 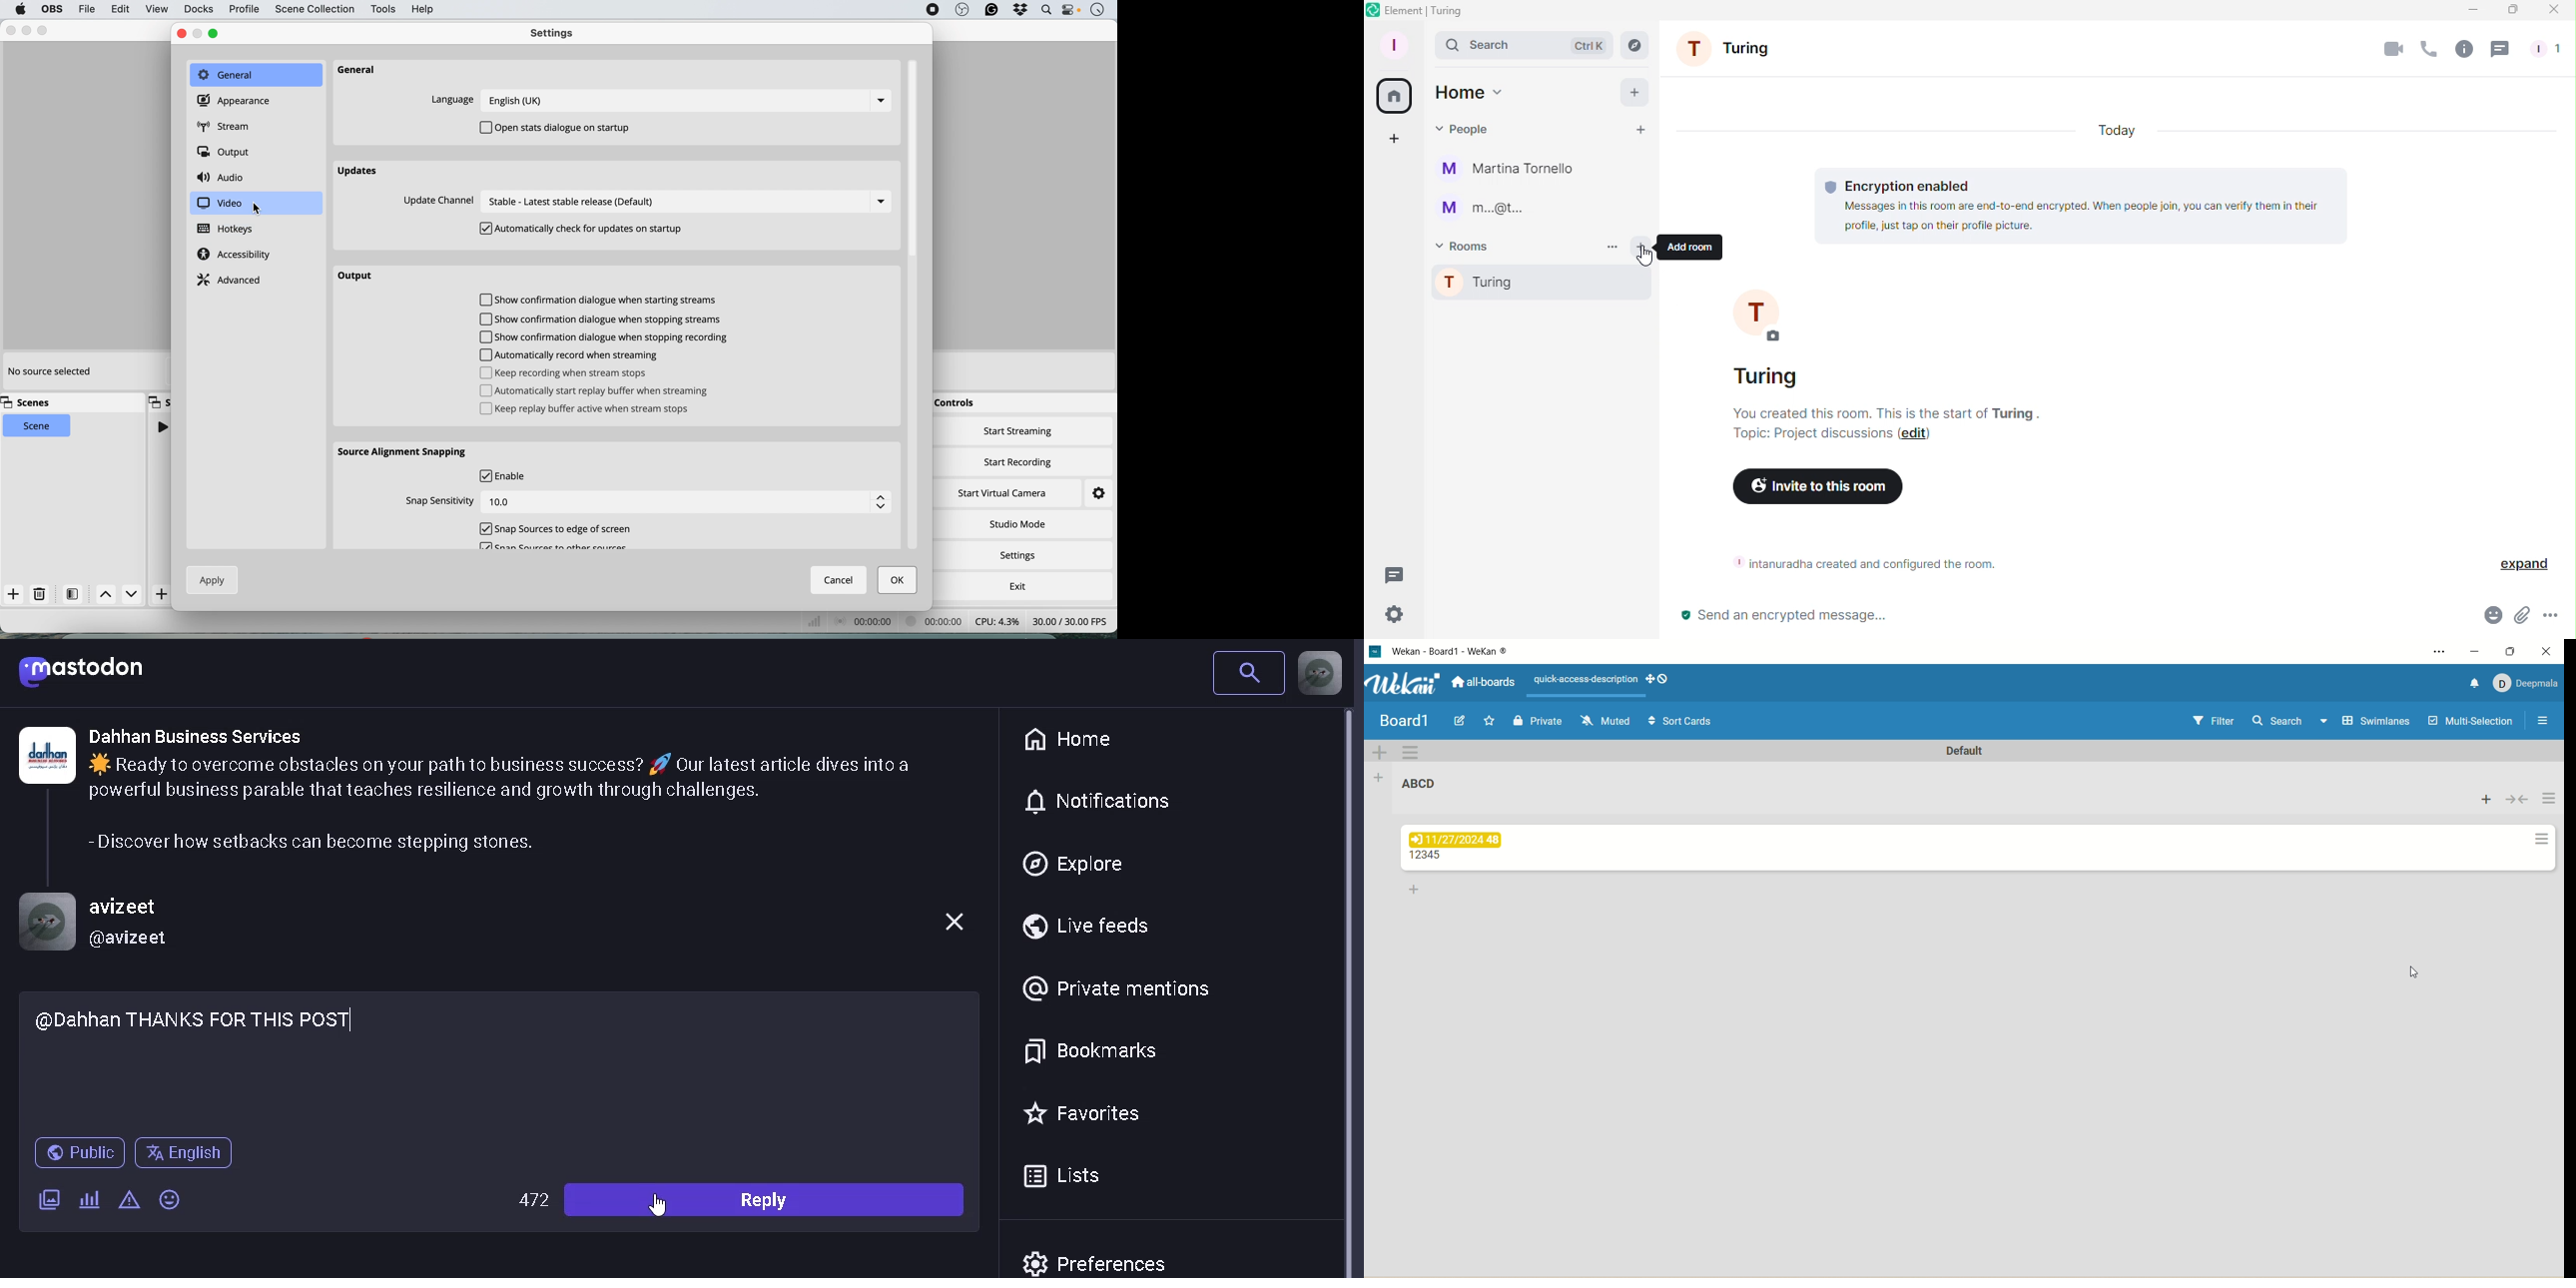 I want to click on wekan, so click(x=1408, y=684).